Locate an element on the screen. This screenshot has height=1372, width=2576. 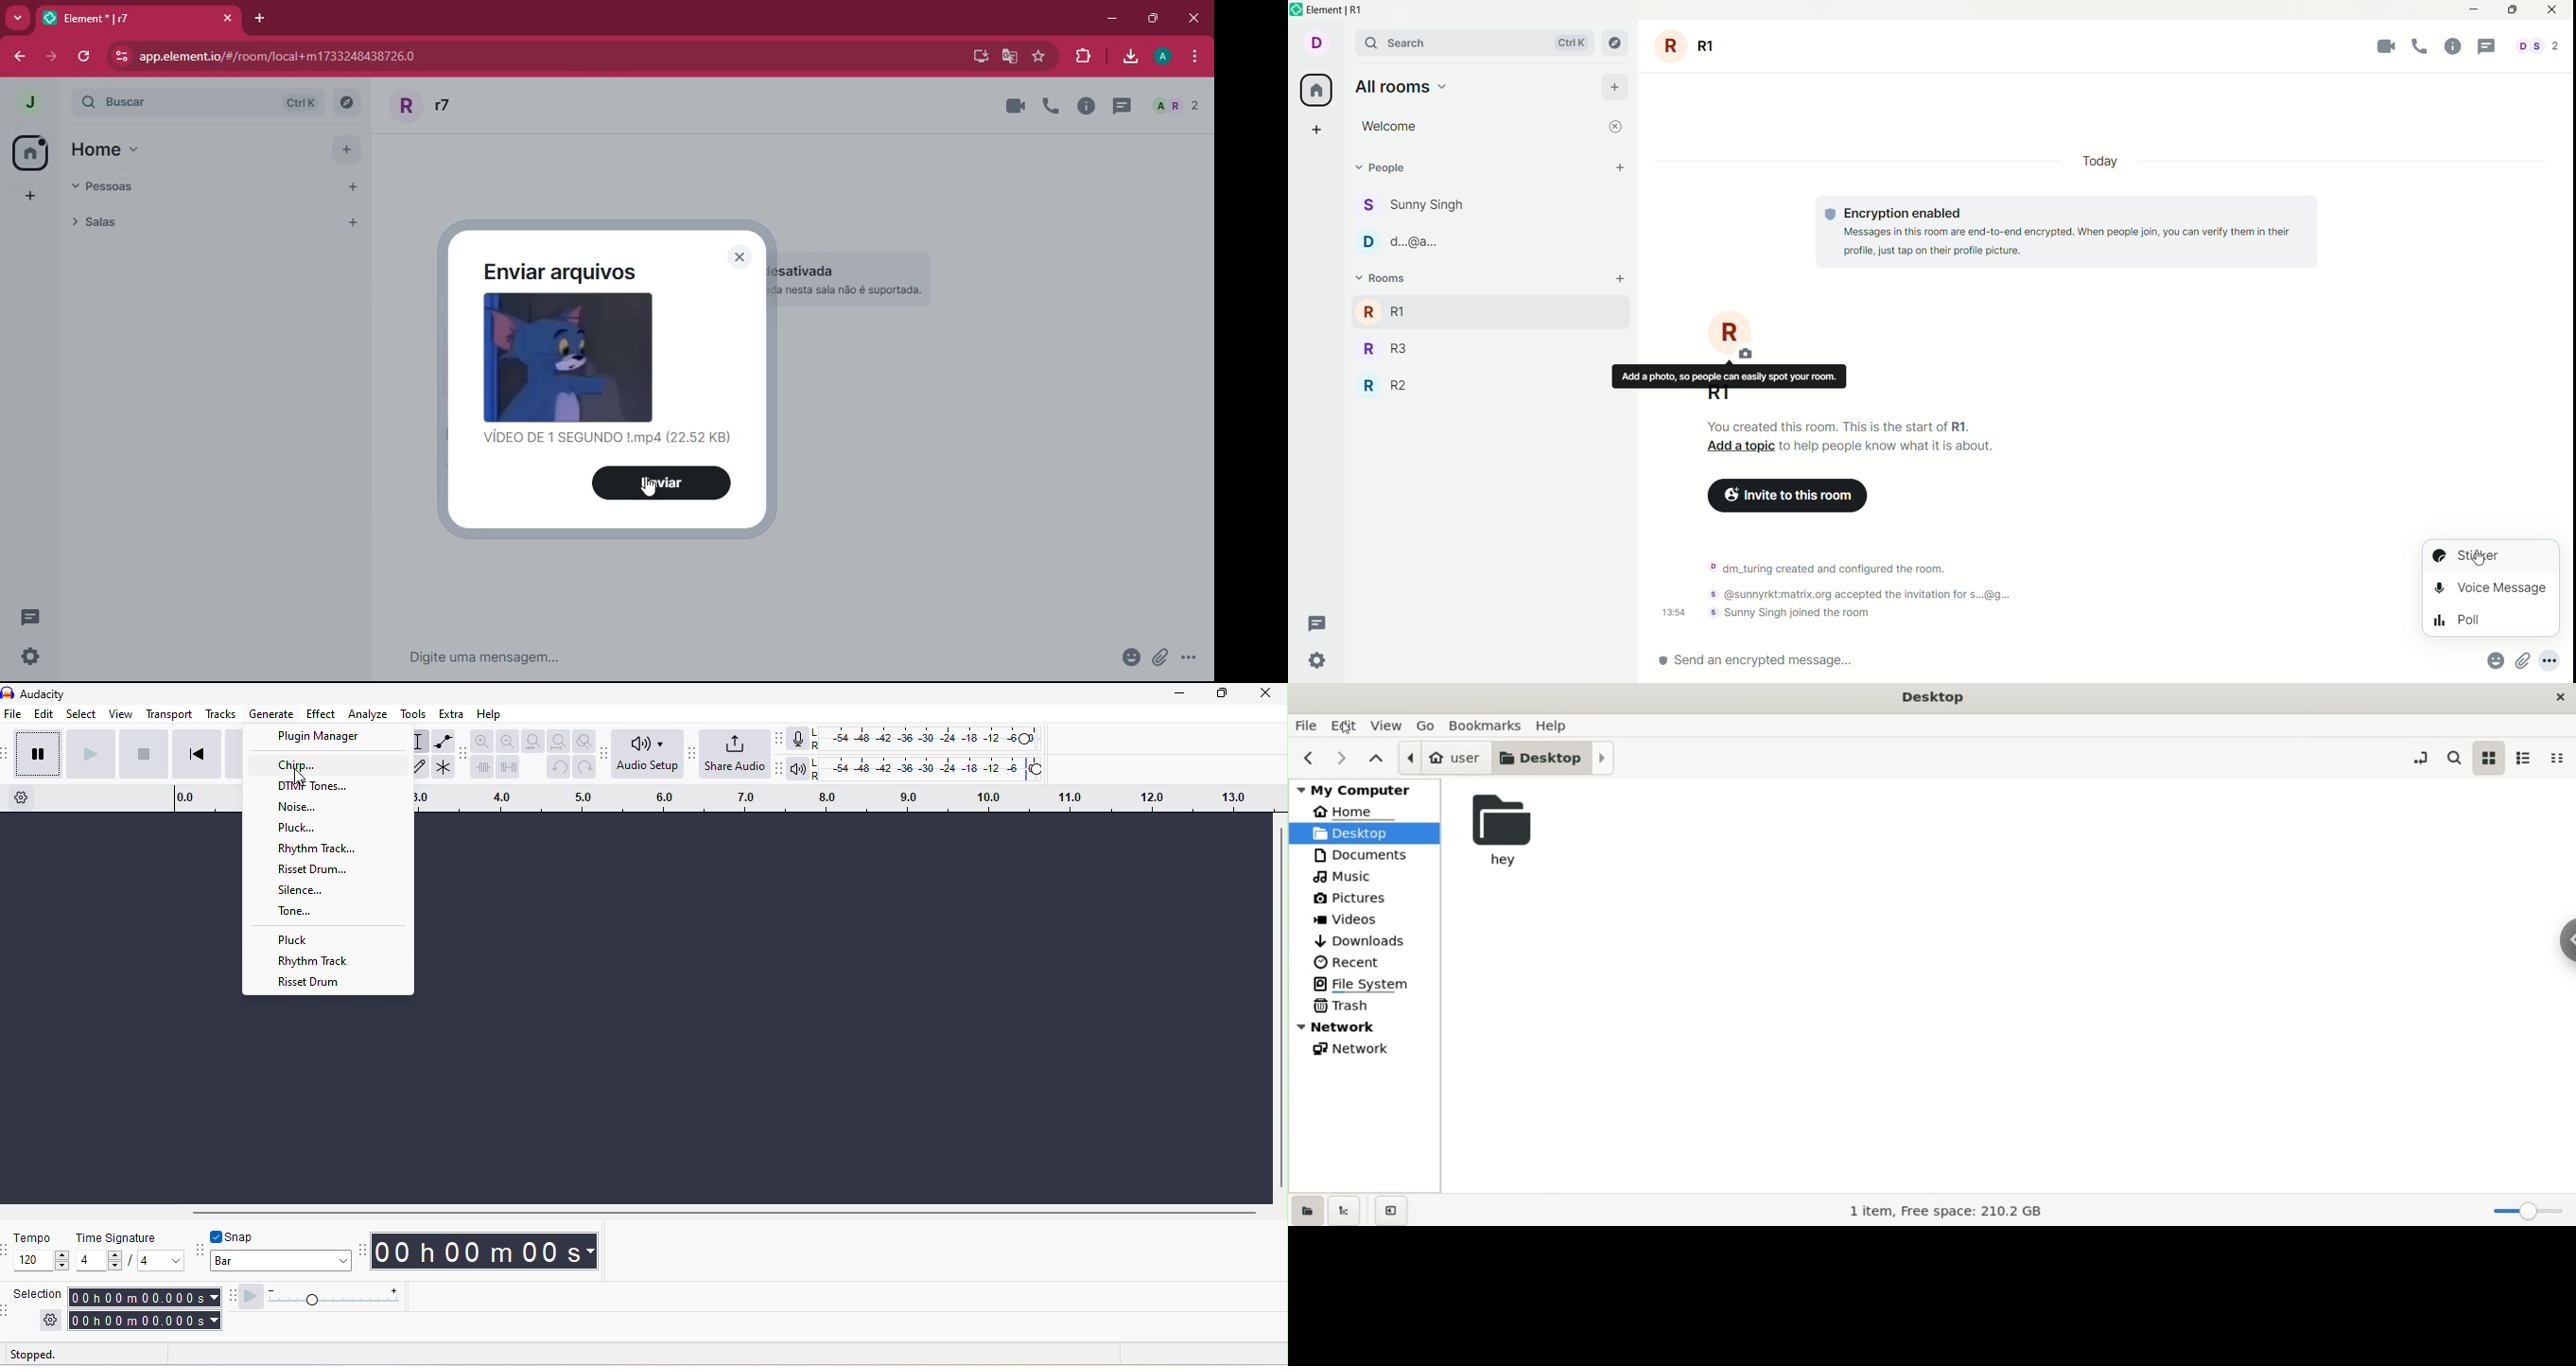
minimize is located at coordinates (1182, 693).